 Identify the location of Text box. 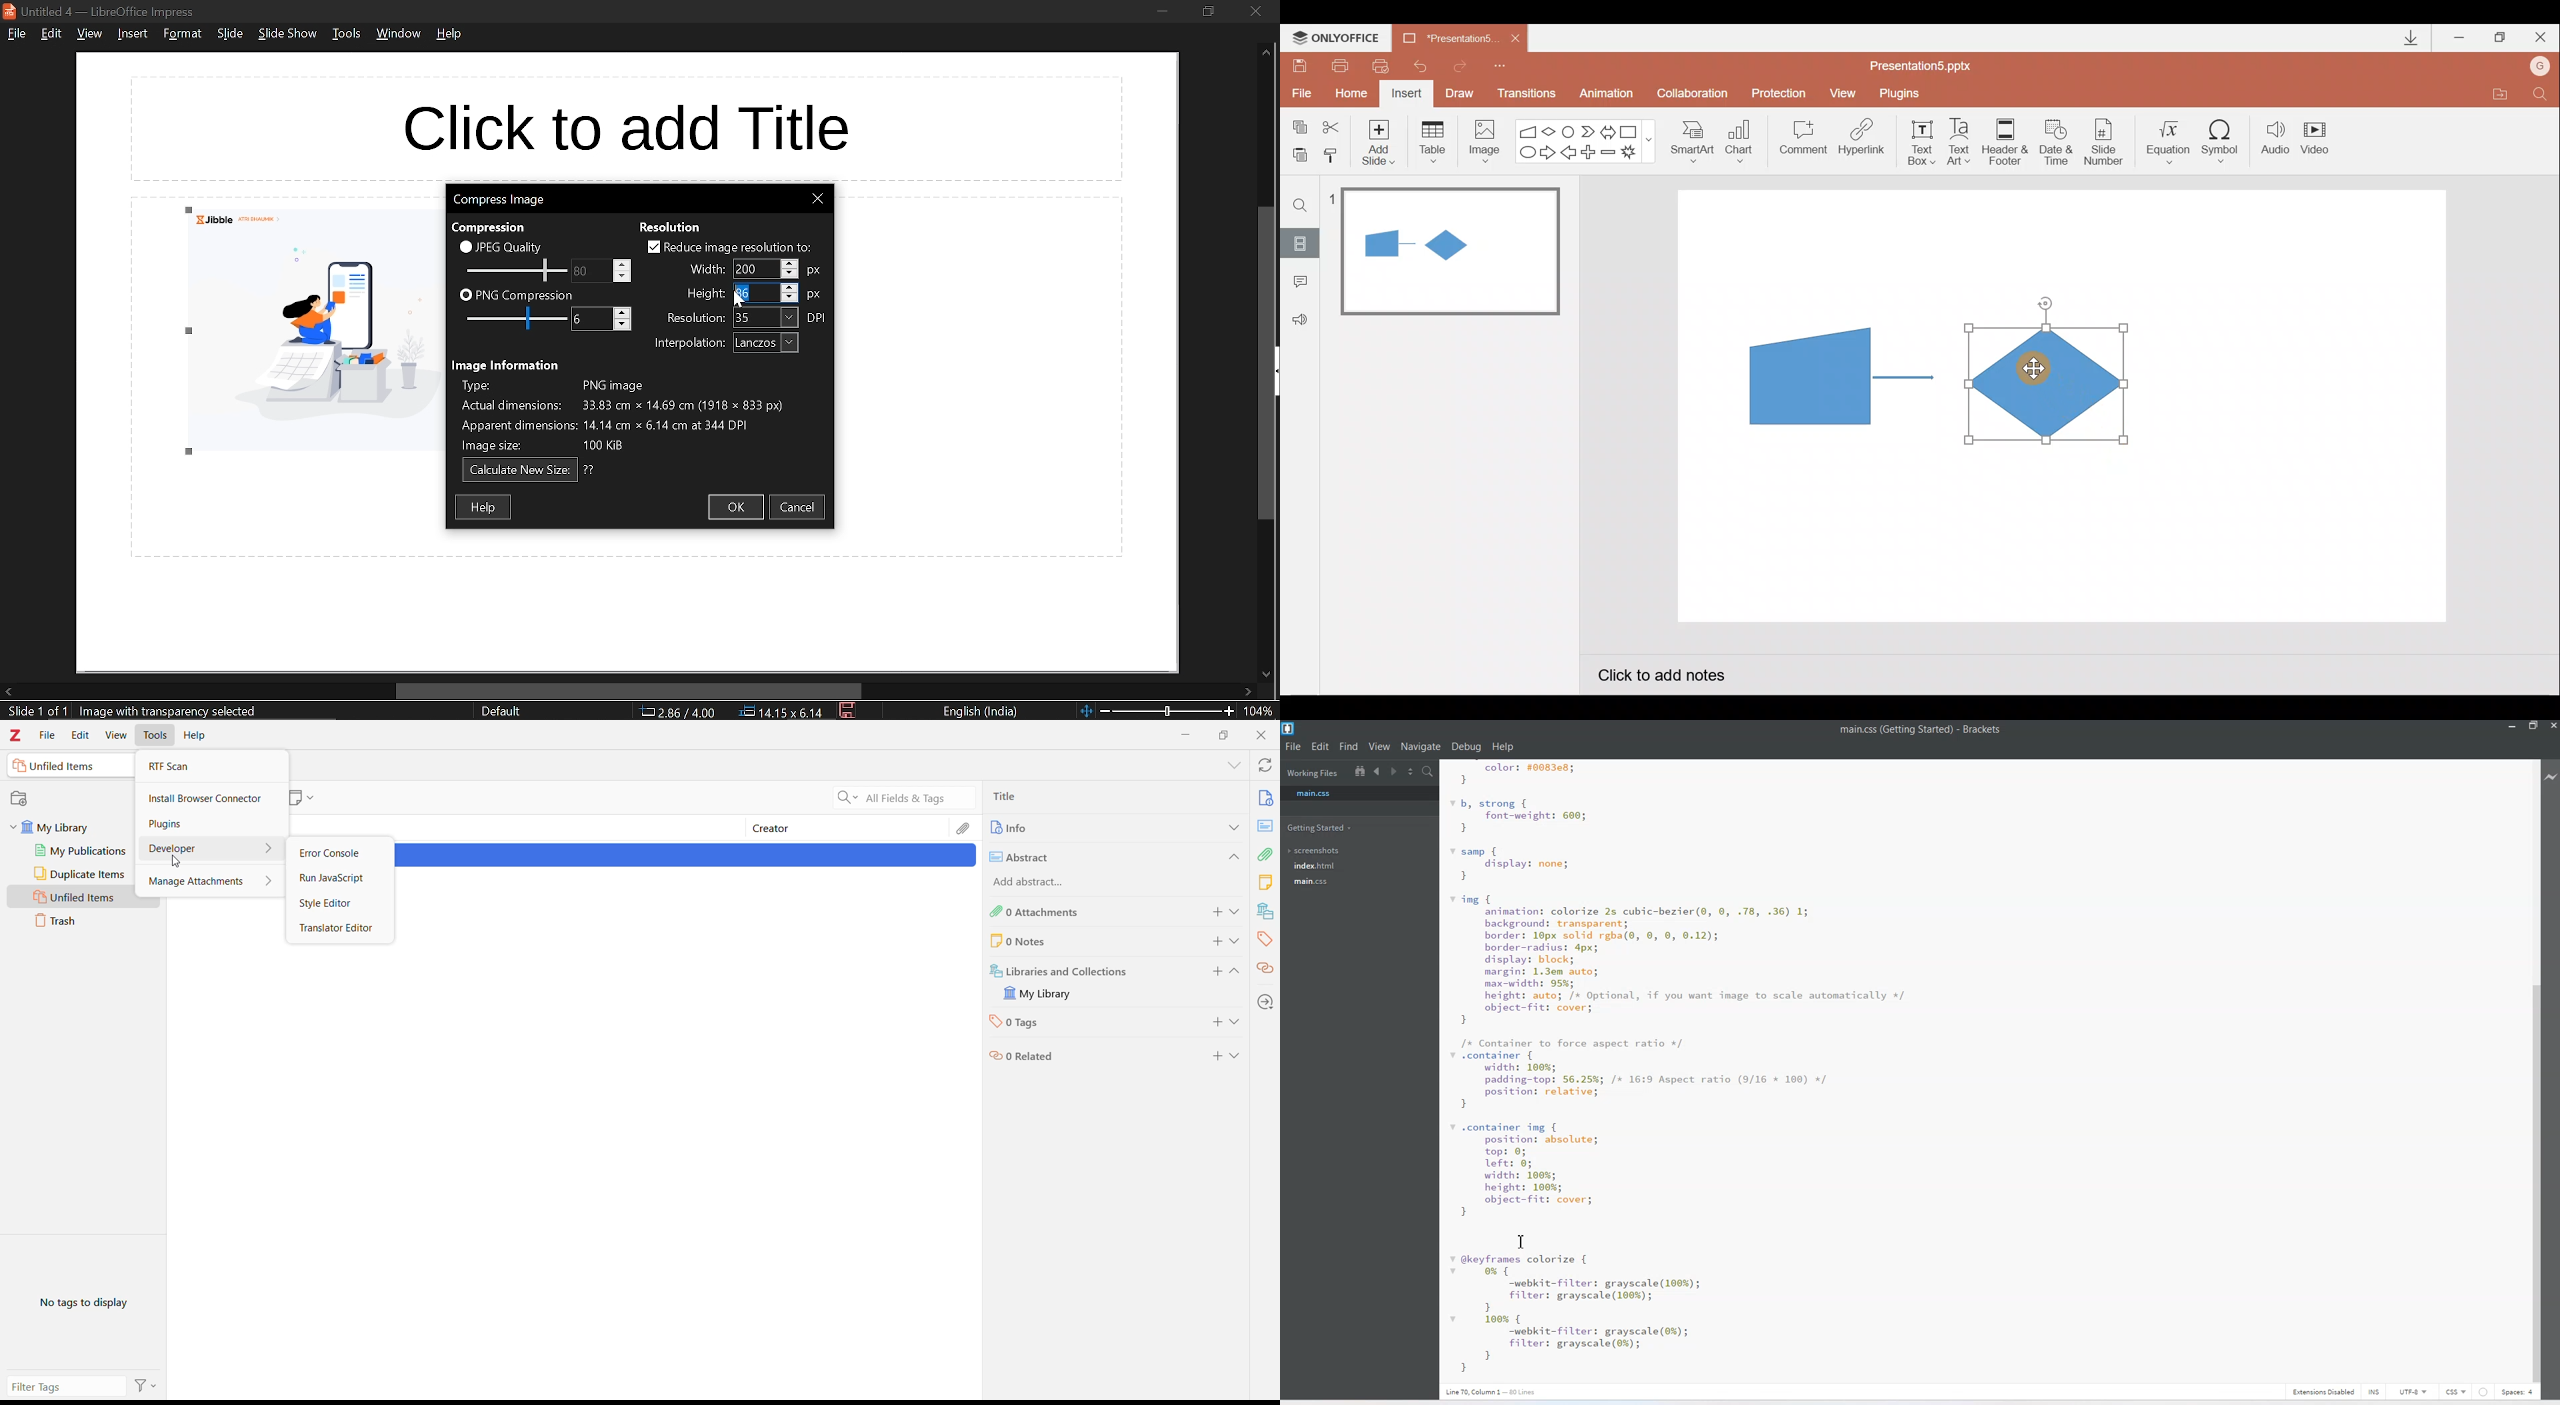
(1917, 141).